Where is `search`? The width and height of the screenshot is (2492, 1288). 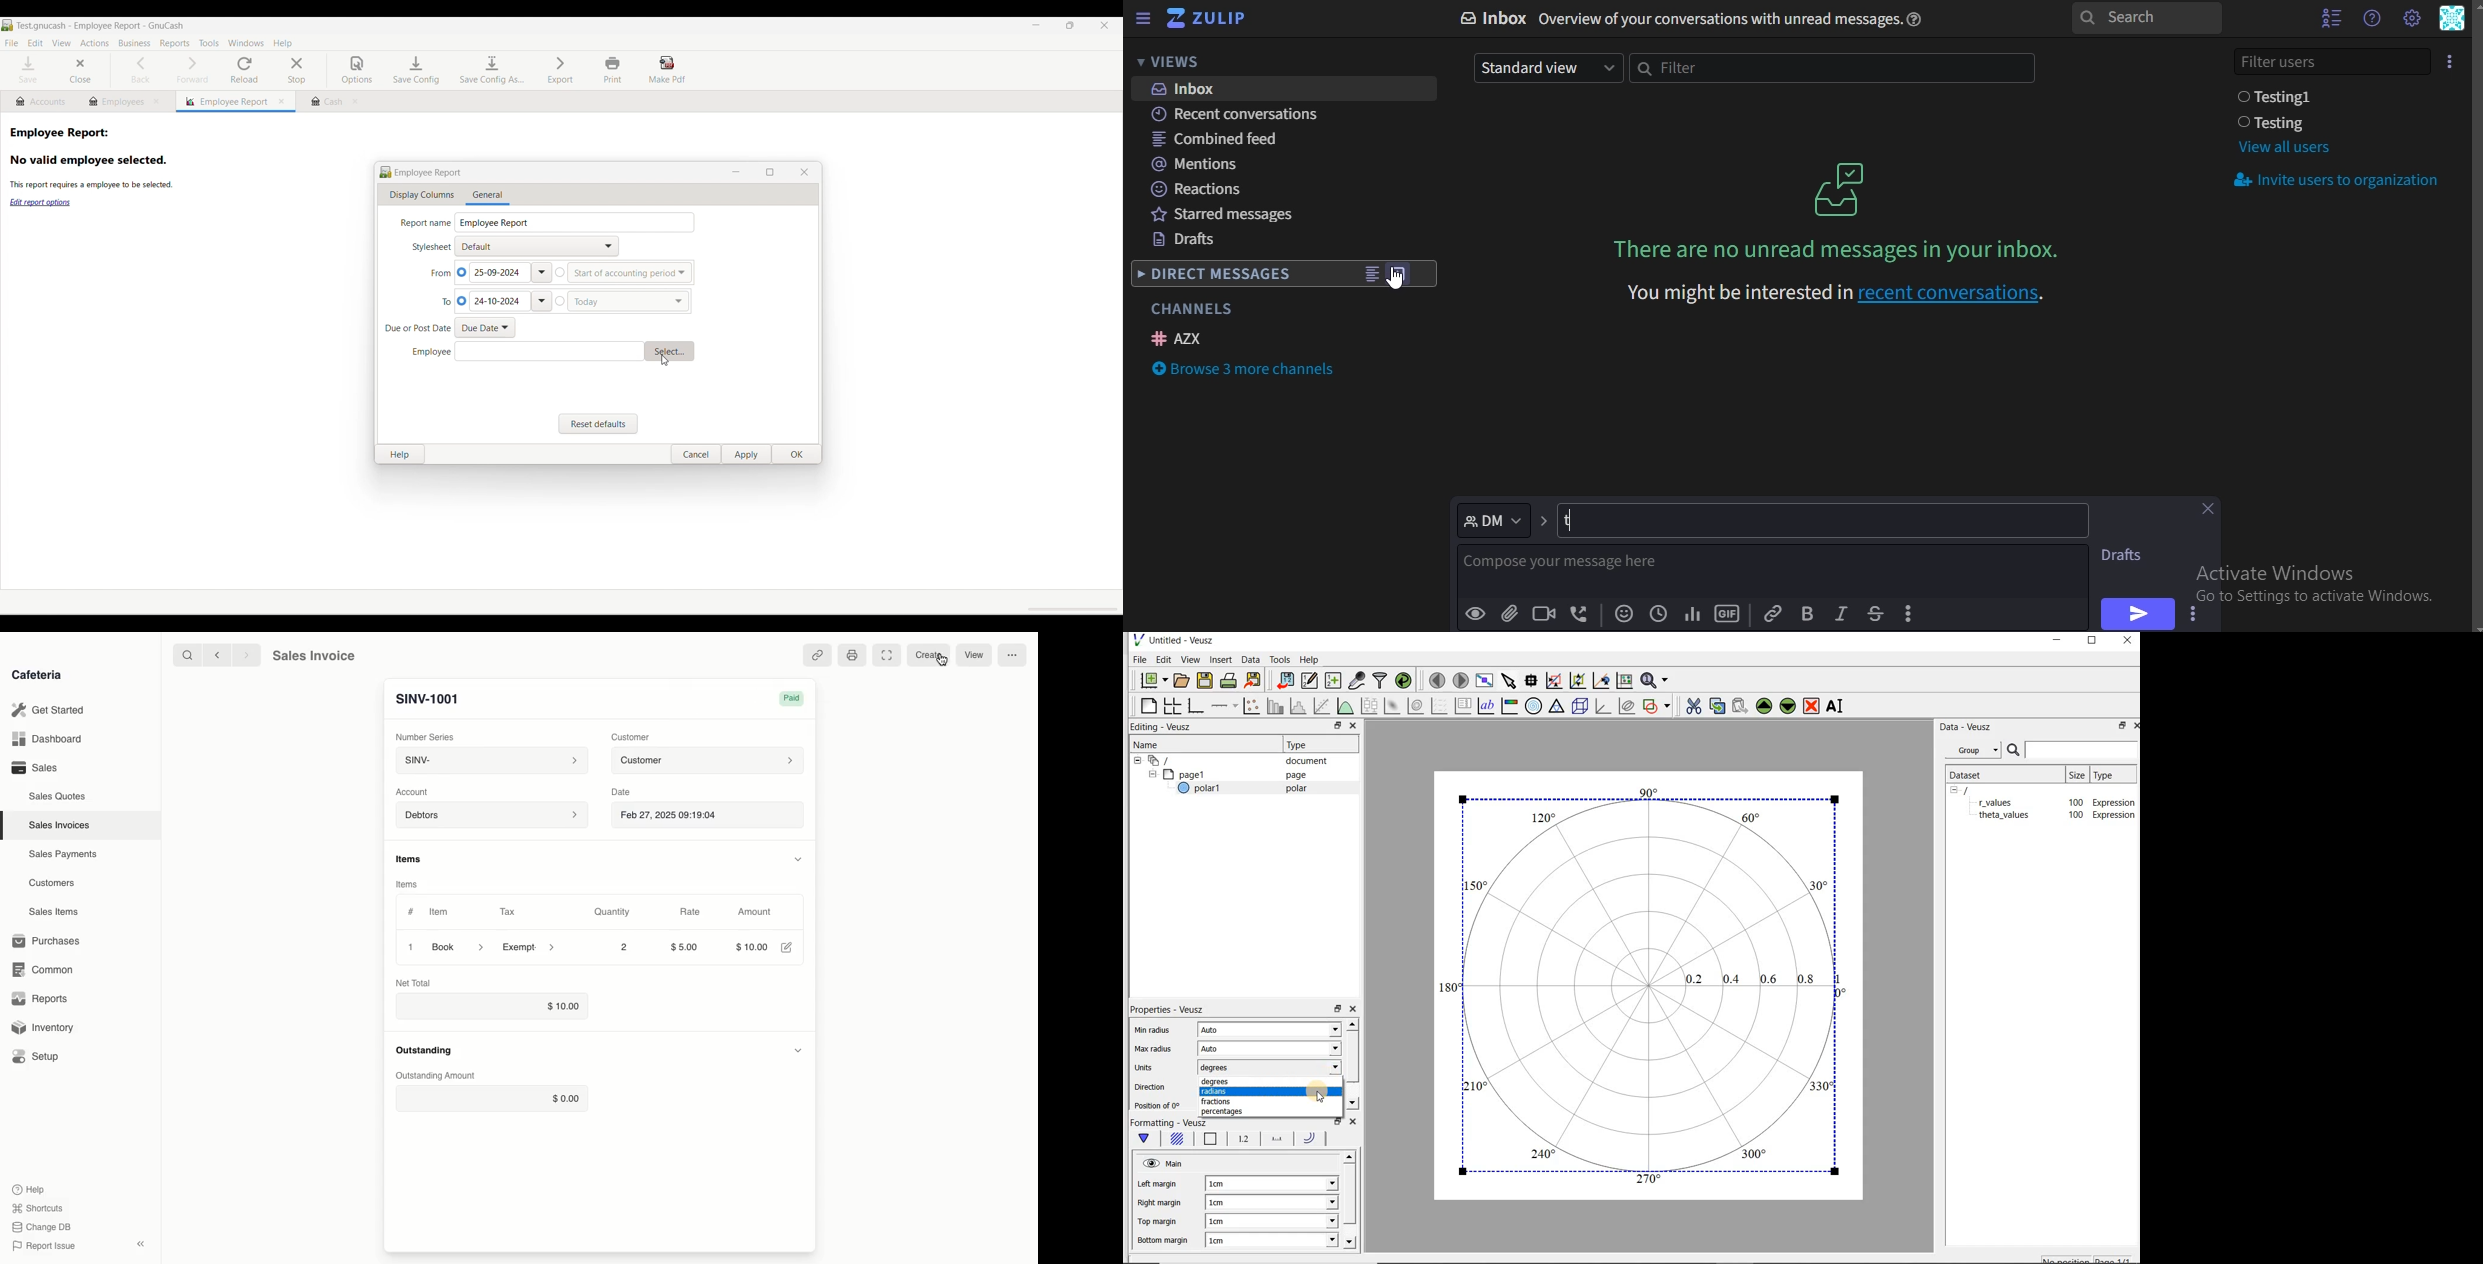 search is located at coordinates (185, 654).